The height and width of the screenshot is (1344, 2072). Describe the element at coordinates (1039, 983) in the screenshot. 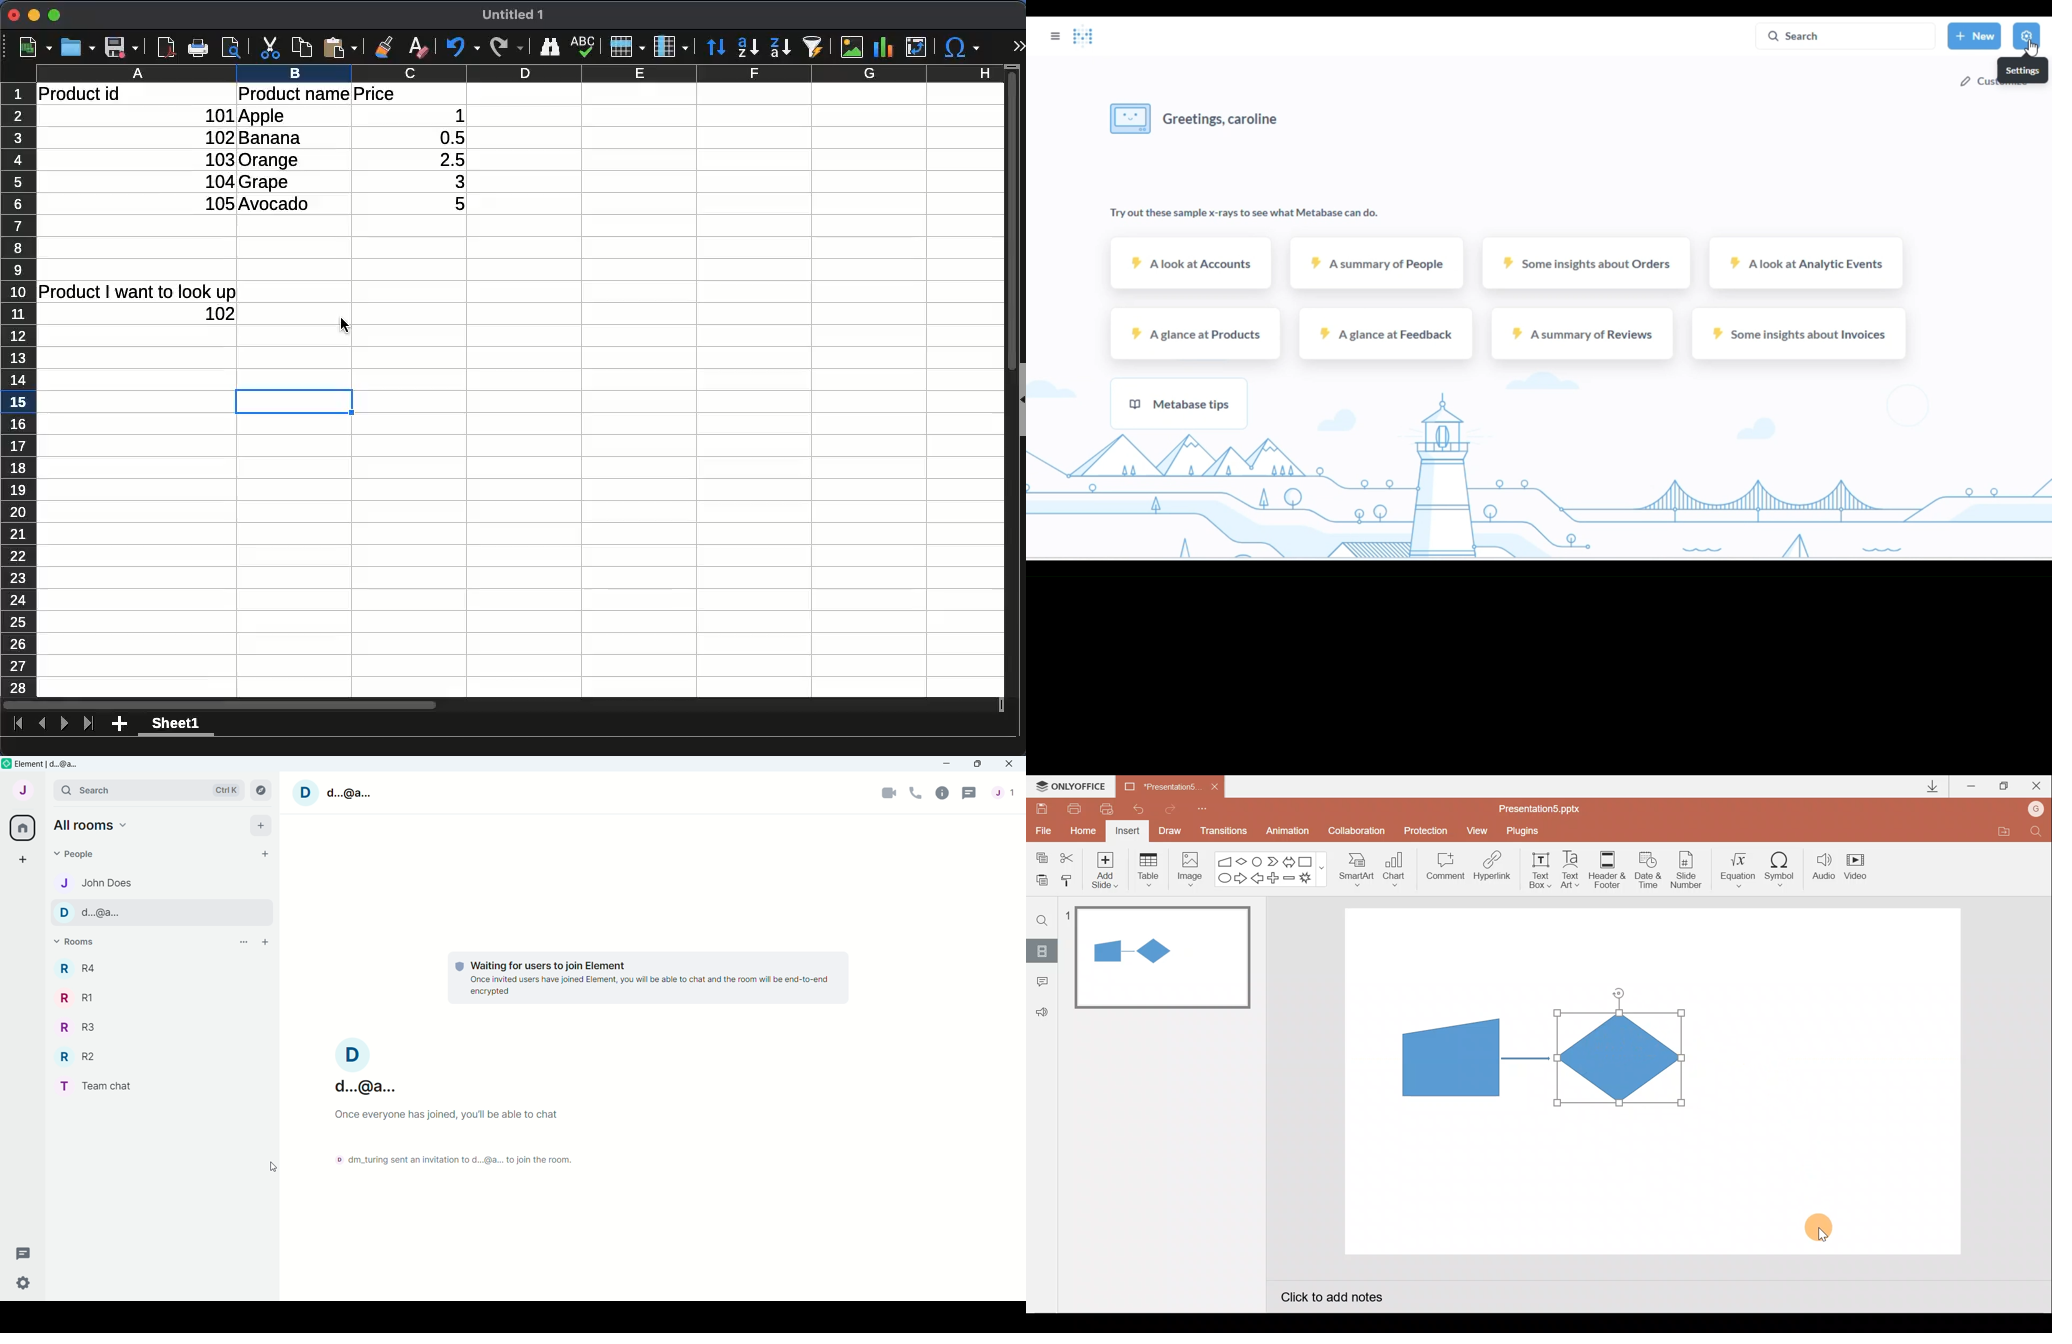

I see `Comments` at that location.